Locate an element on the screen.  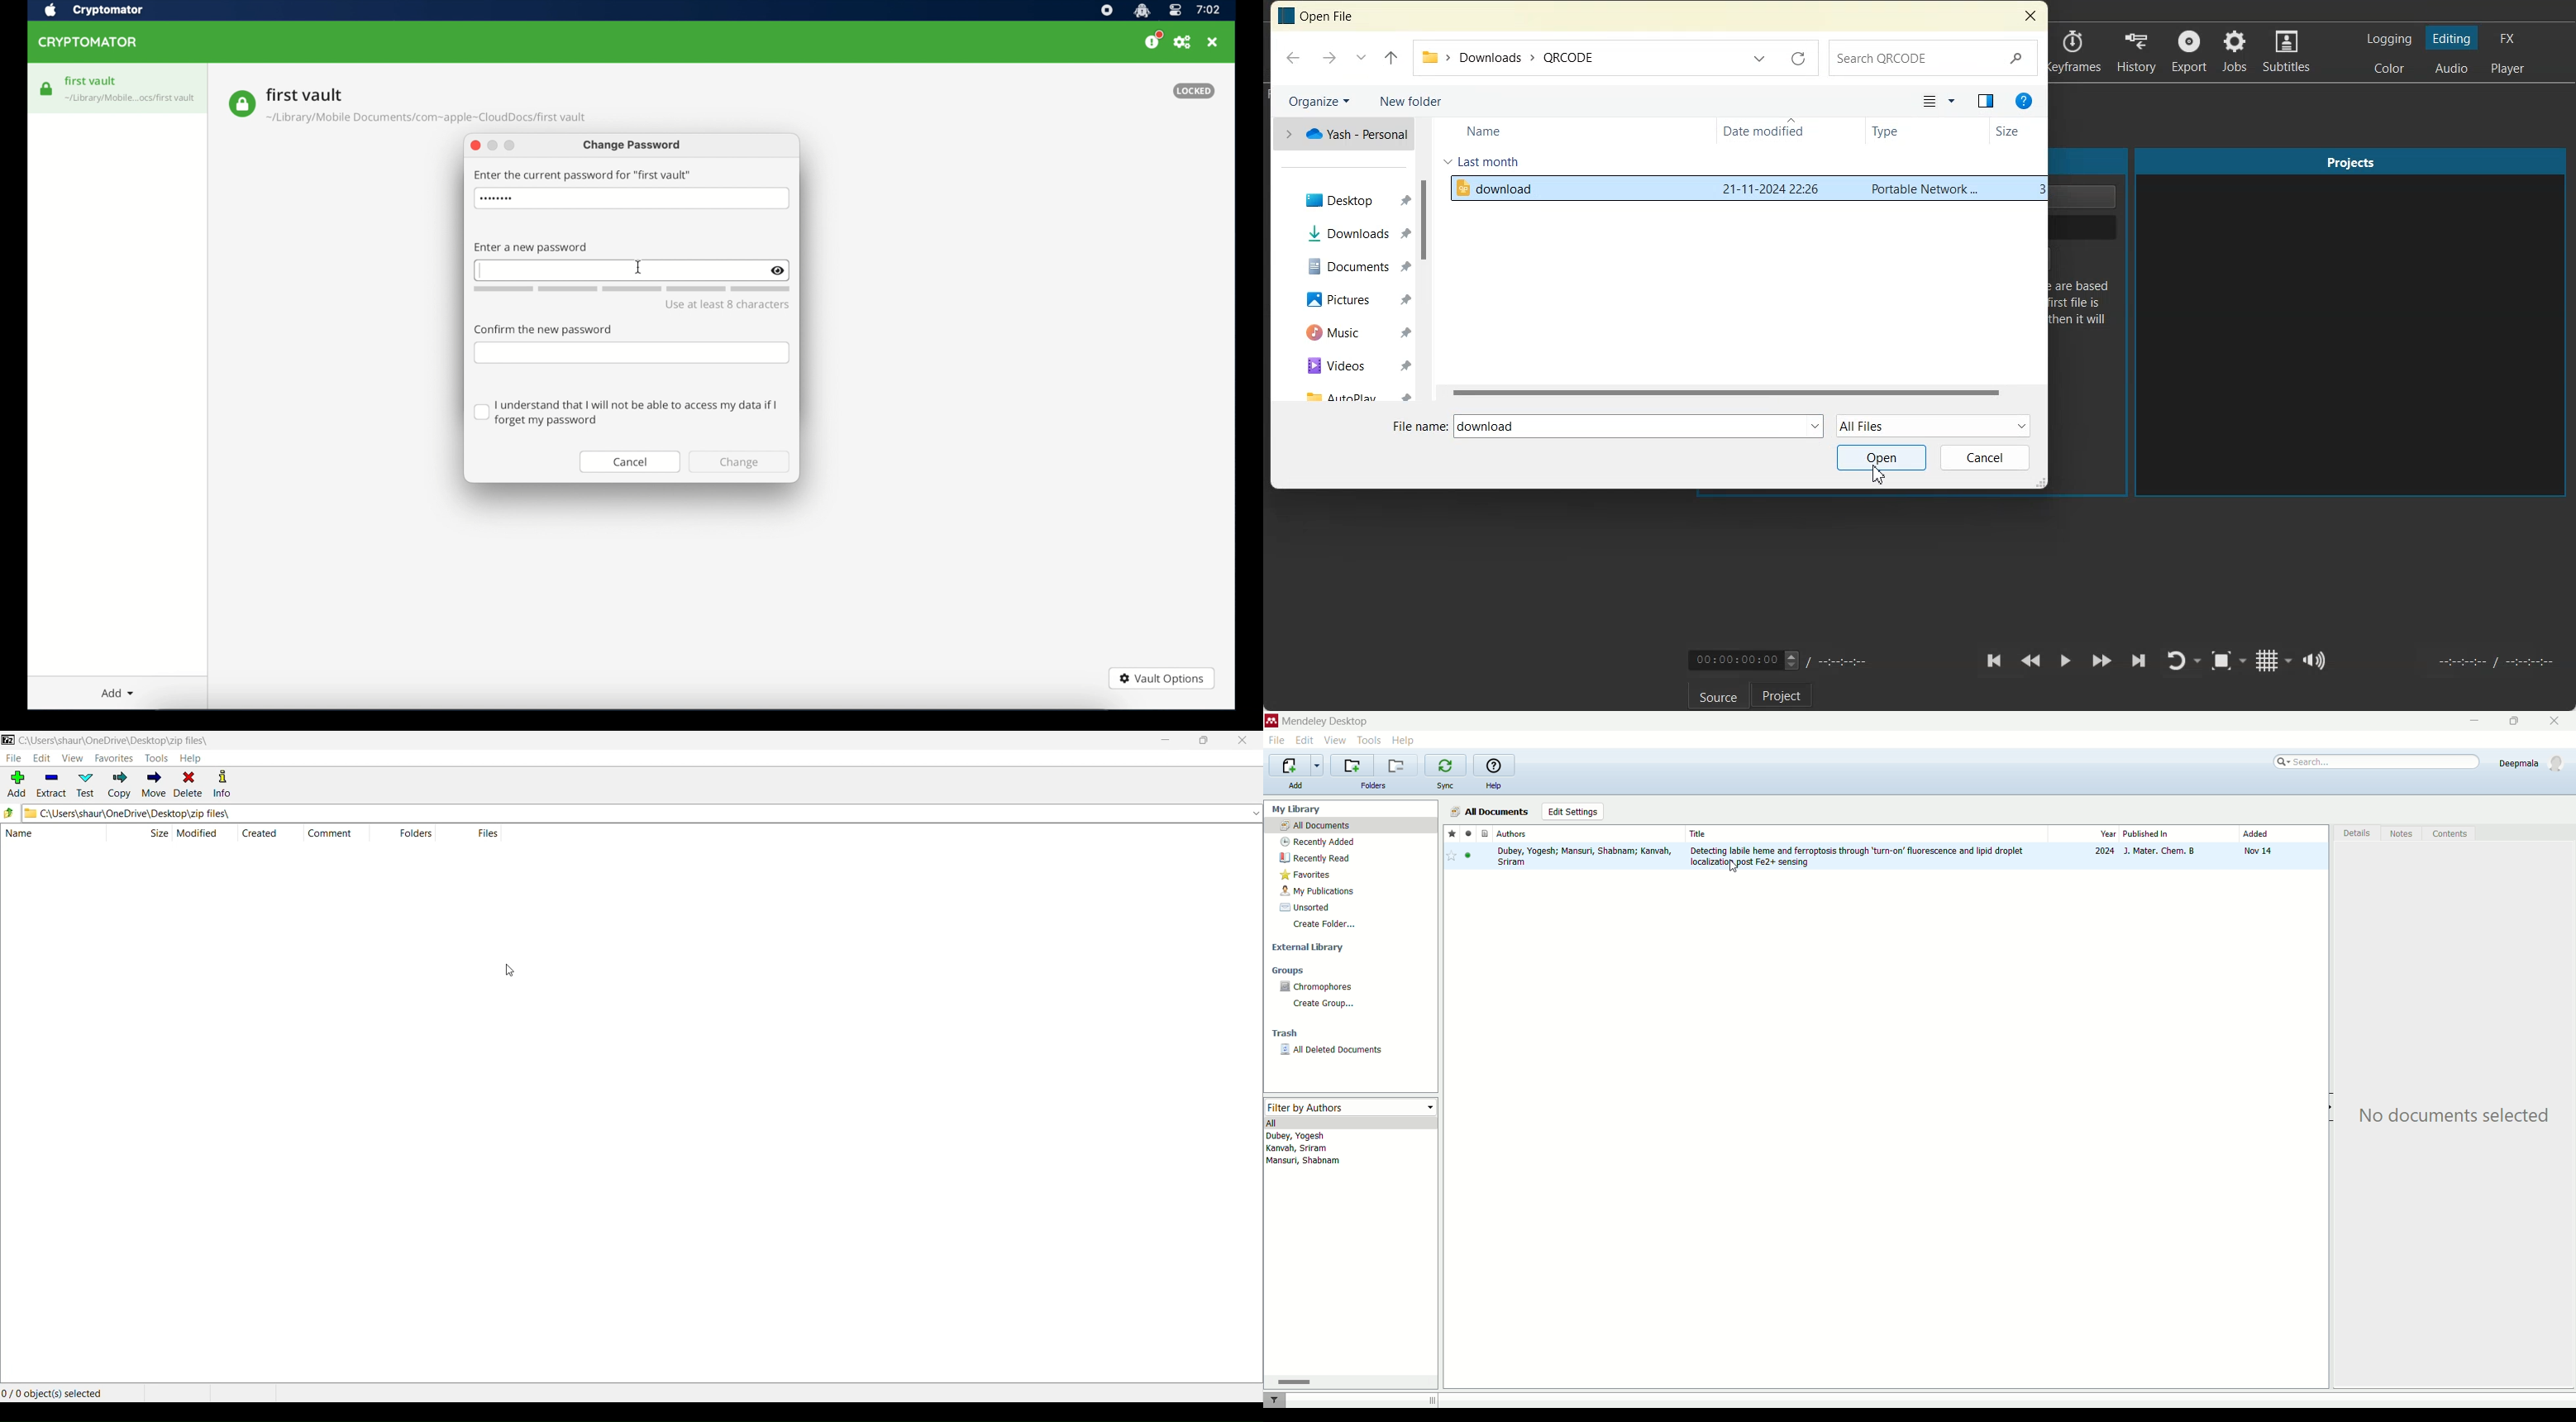
help guide for mendeley is located at coordinates (1493, 765).